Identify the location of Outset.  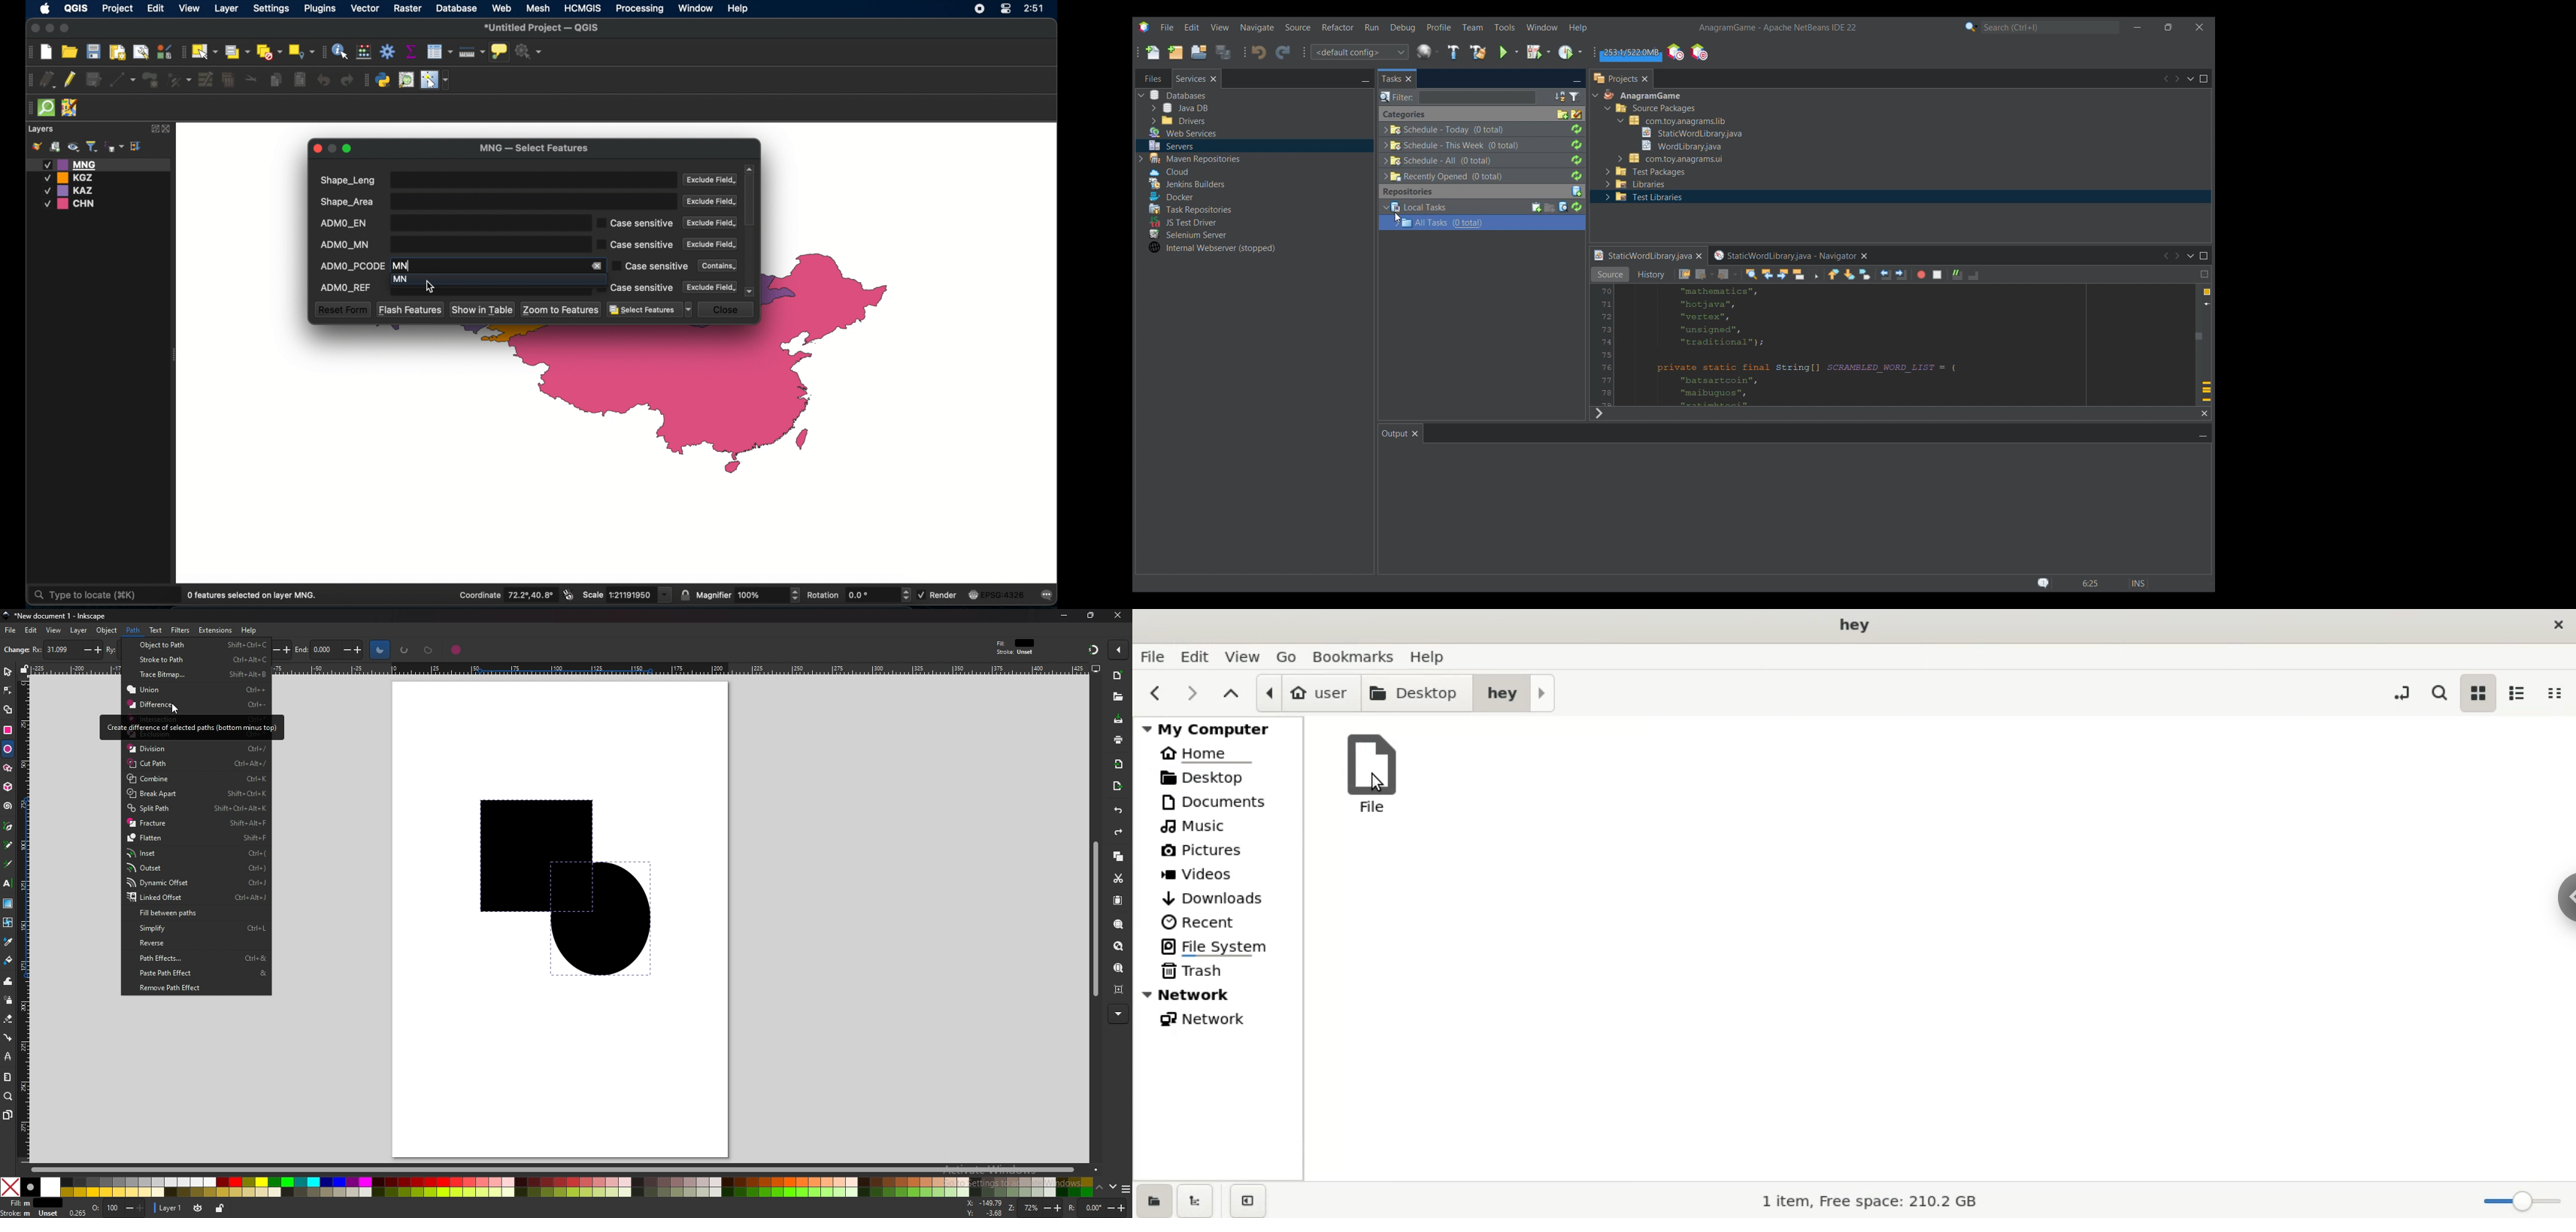
(196, 867).